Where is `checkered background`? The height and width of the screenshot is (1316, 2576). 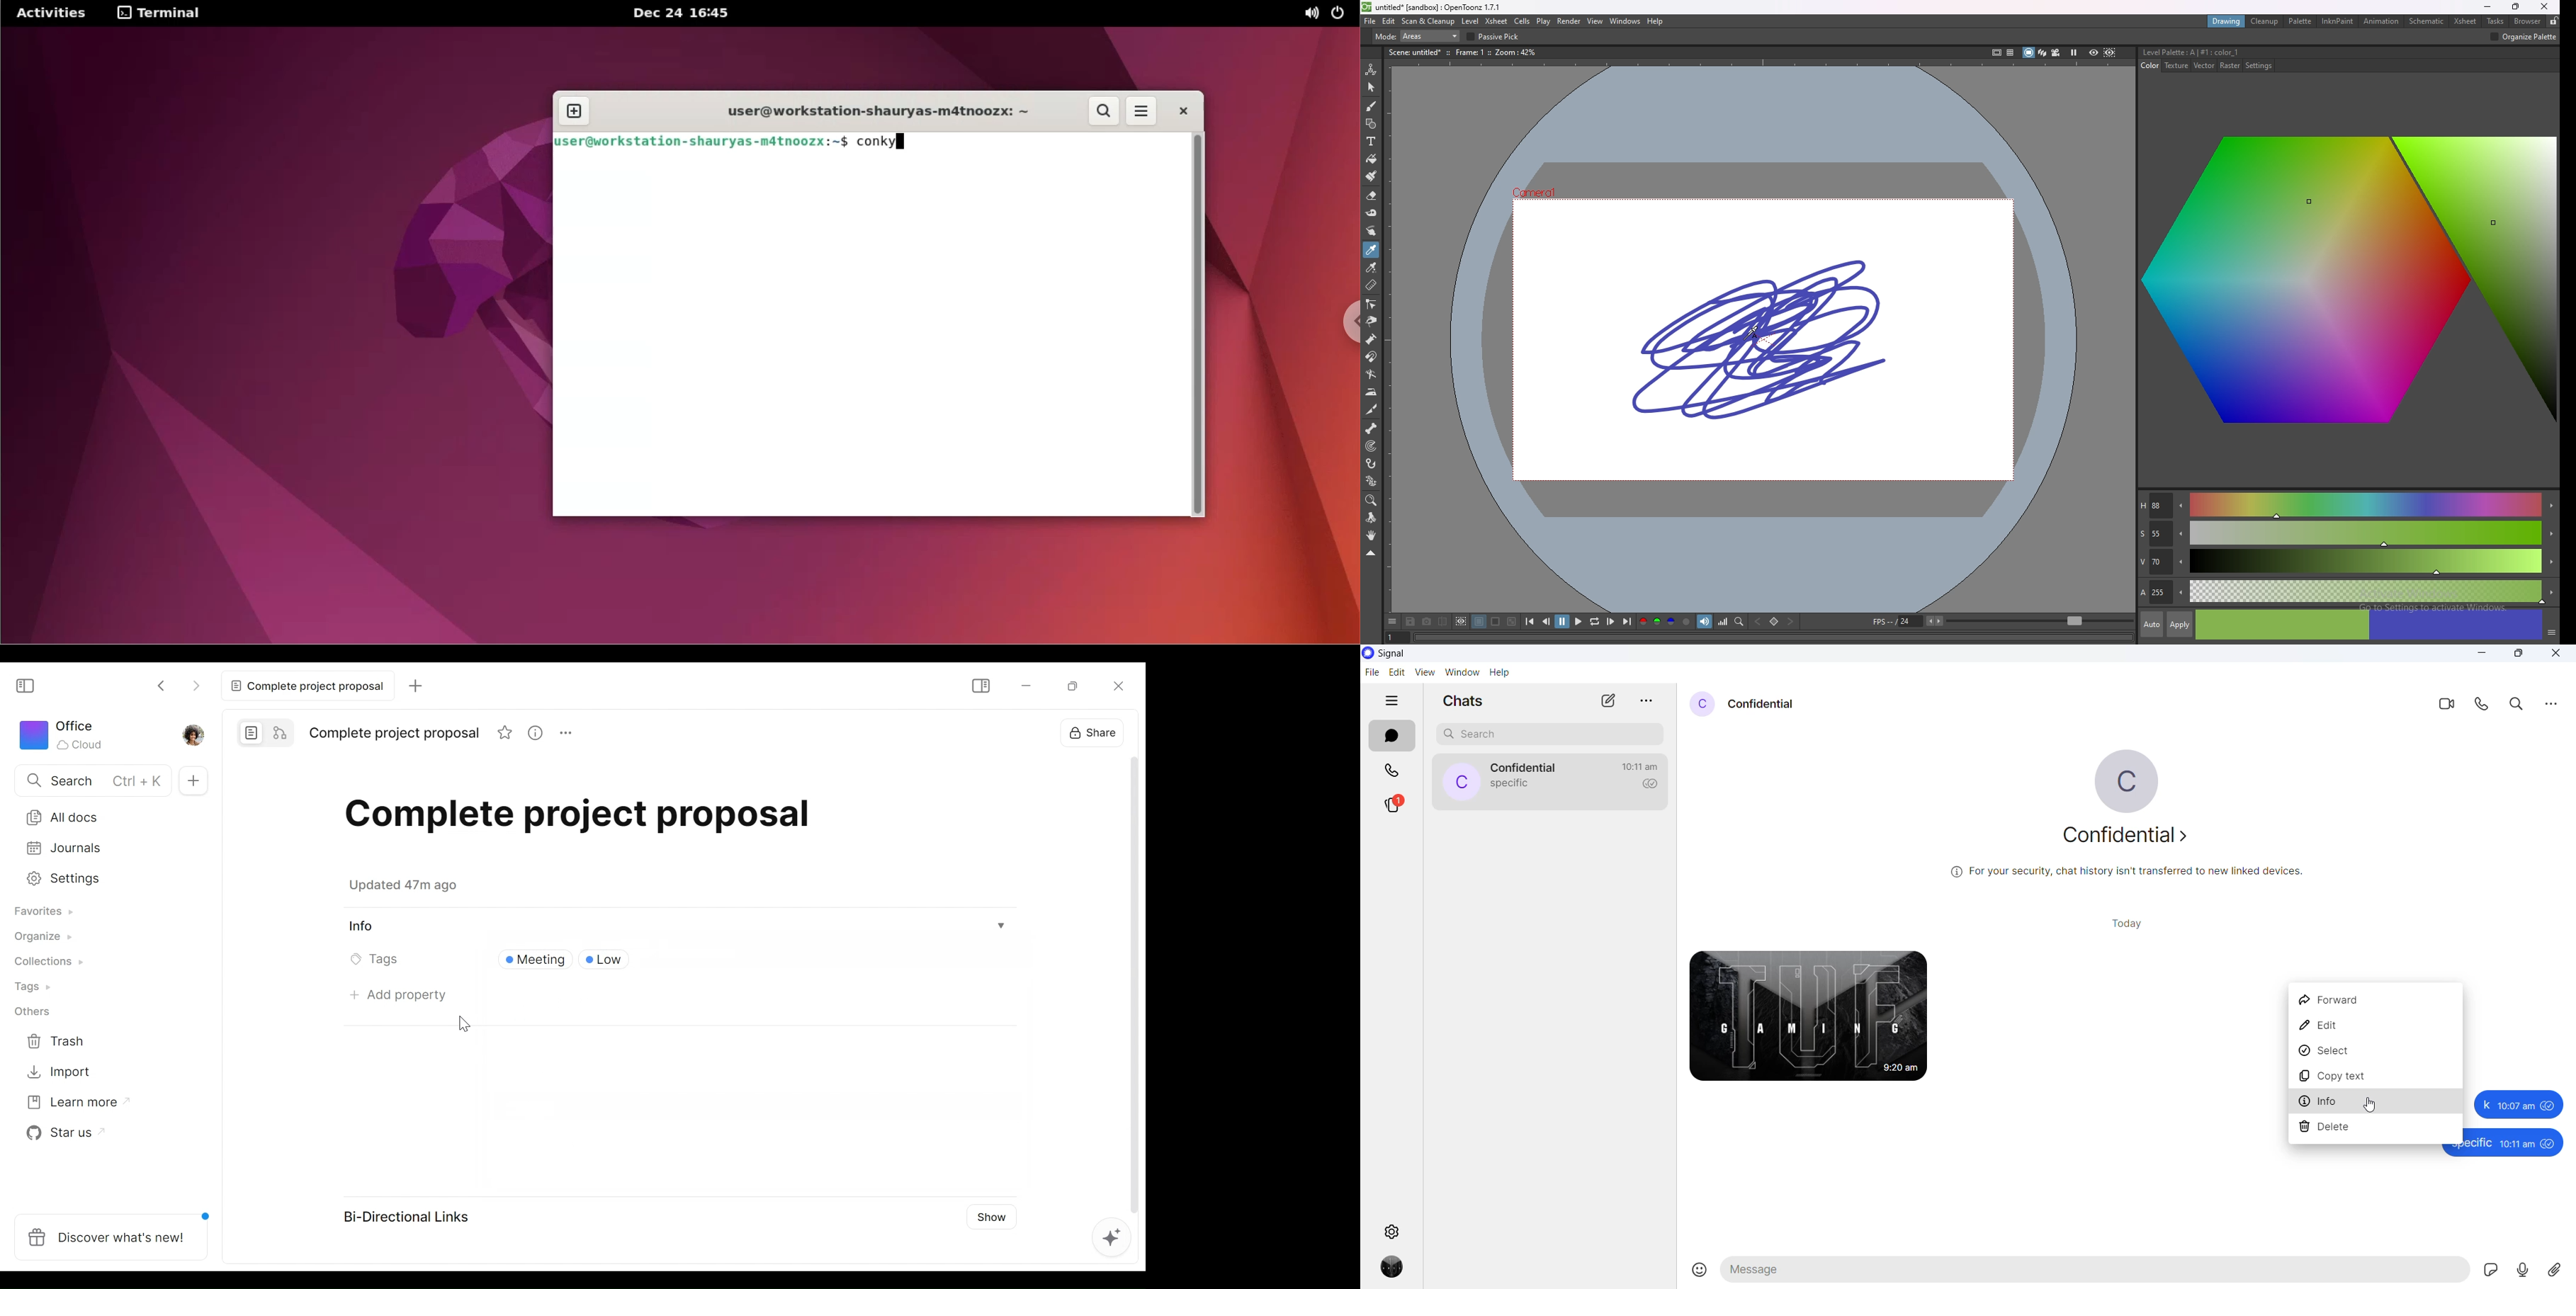
checkered background is located at coordinates (1511, 621).